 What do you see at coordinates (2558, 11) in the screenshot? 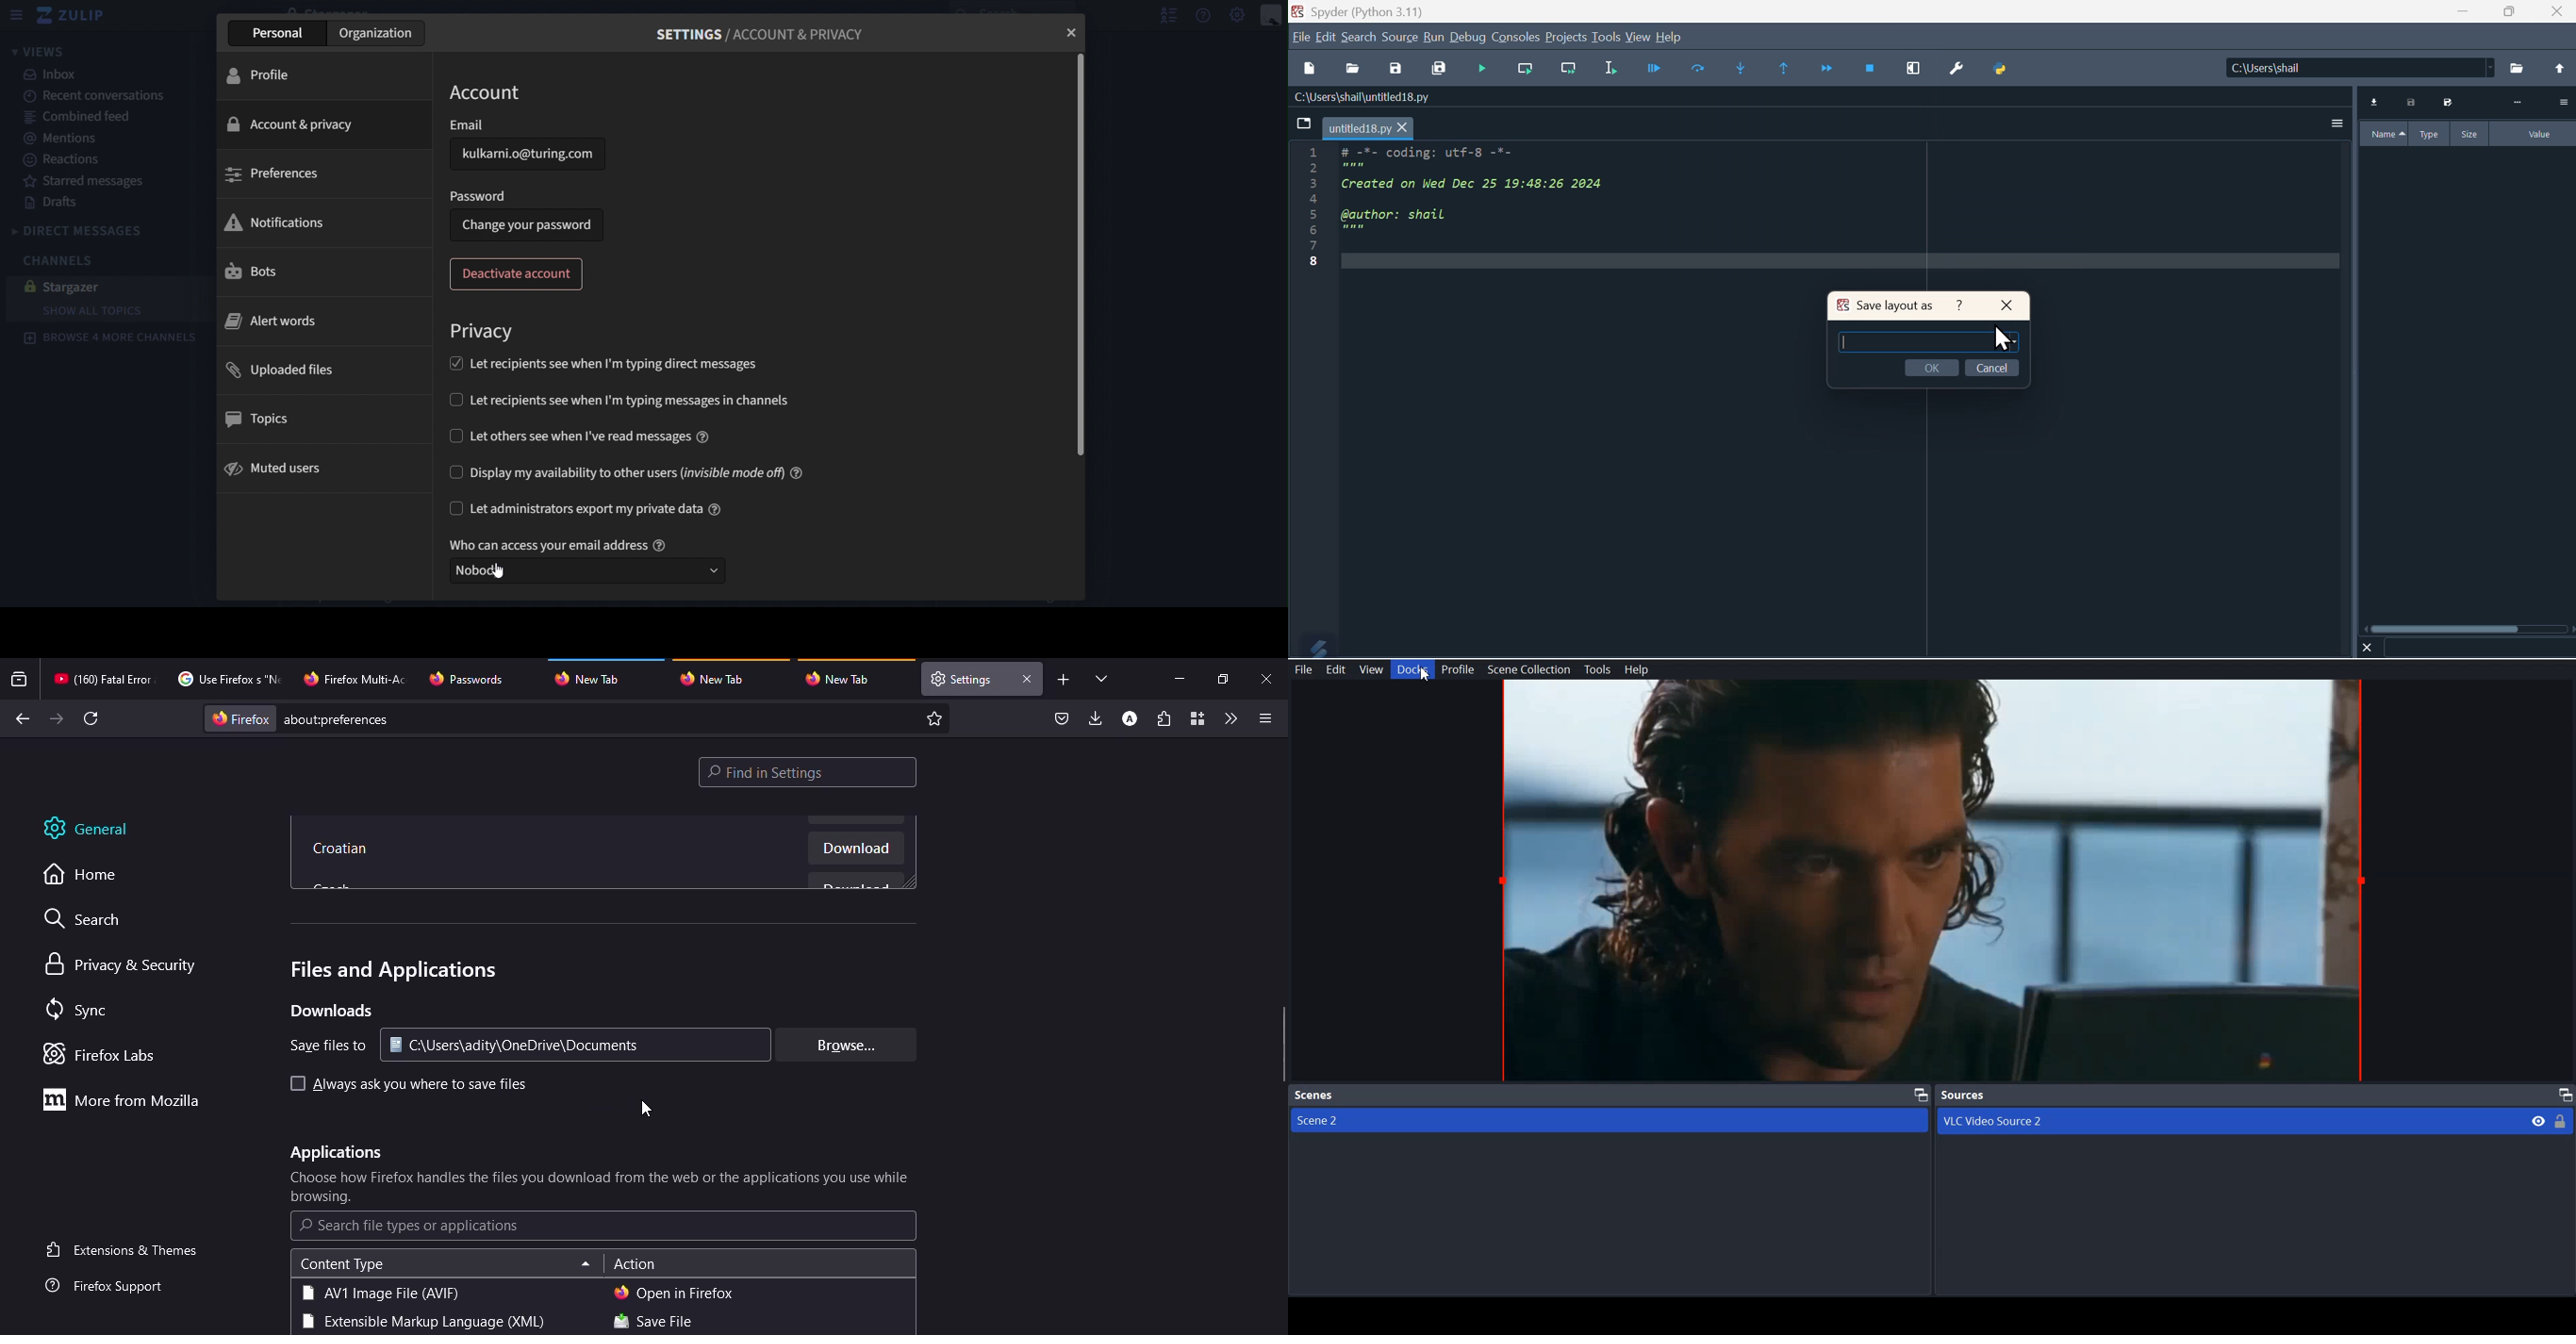
I see `Close` at bounding box center [2558, 11].